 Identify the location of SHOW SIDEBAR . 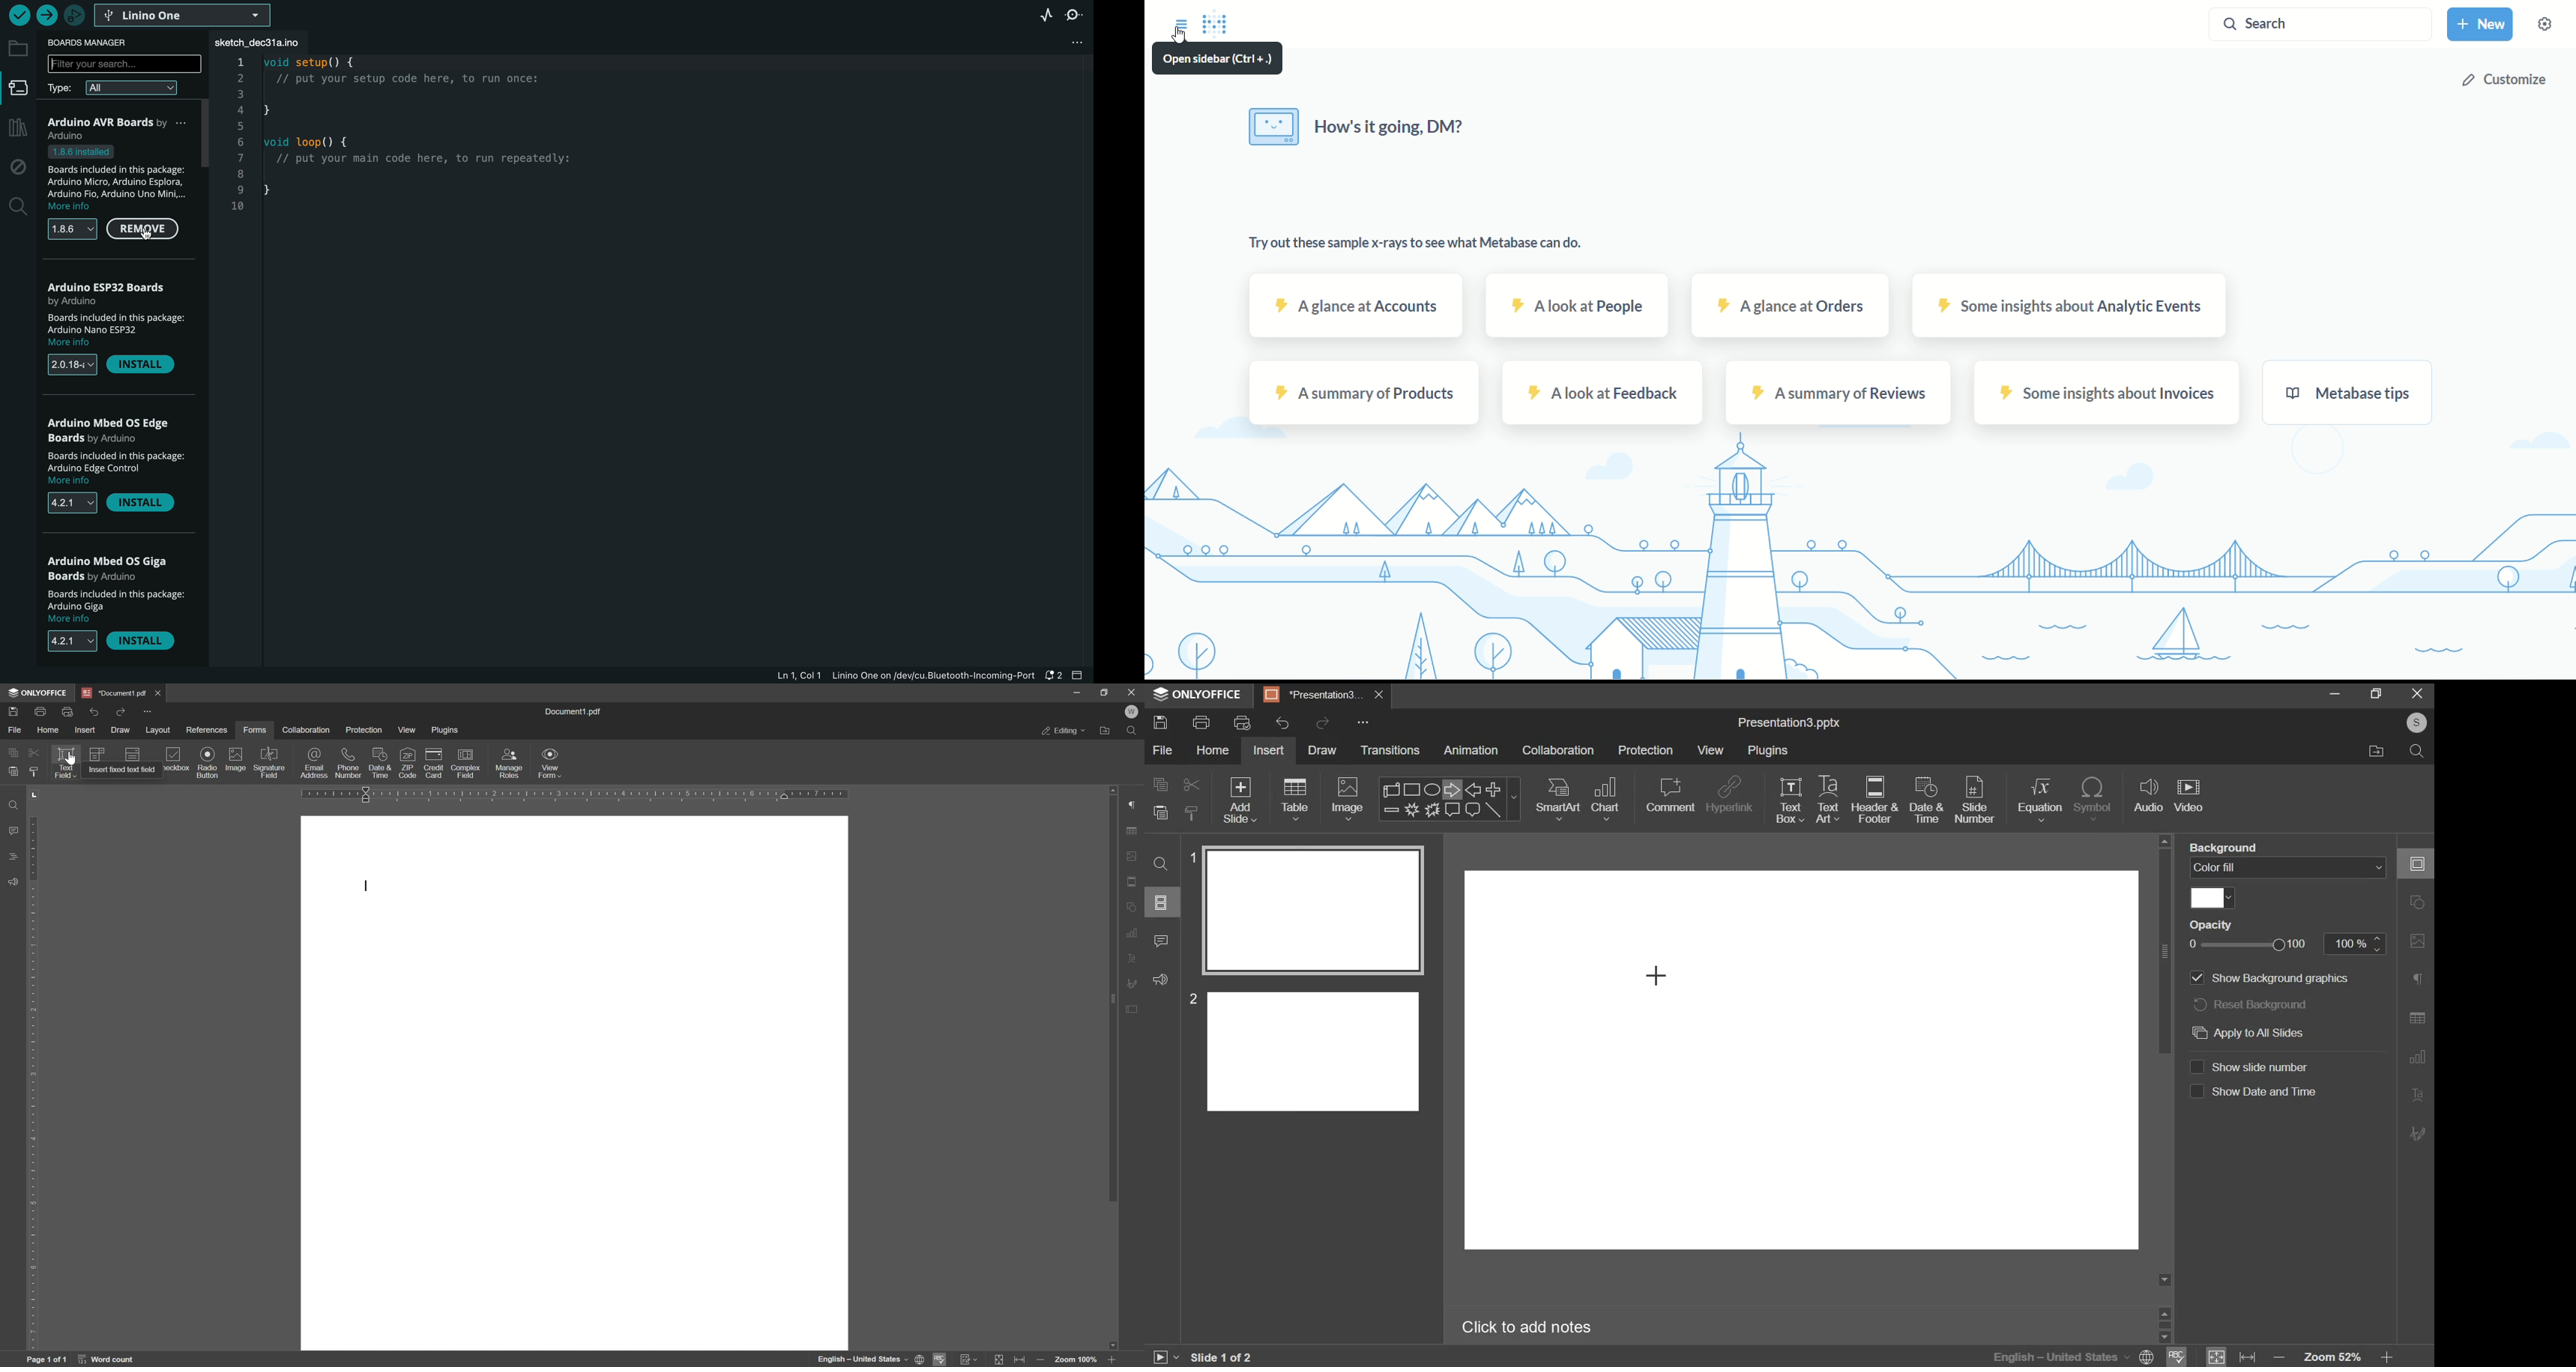
(1181, 20).